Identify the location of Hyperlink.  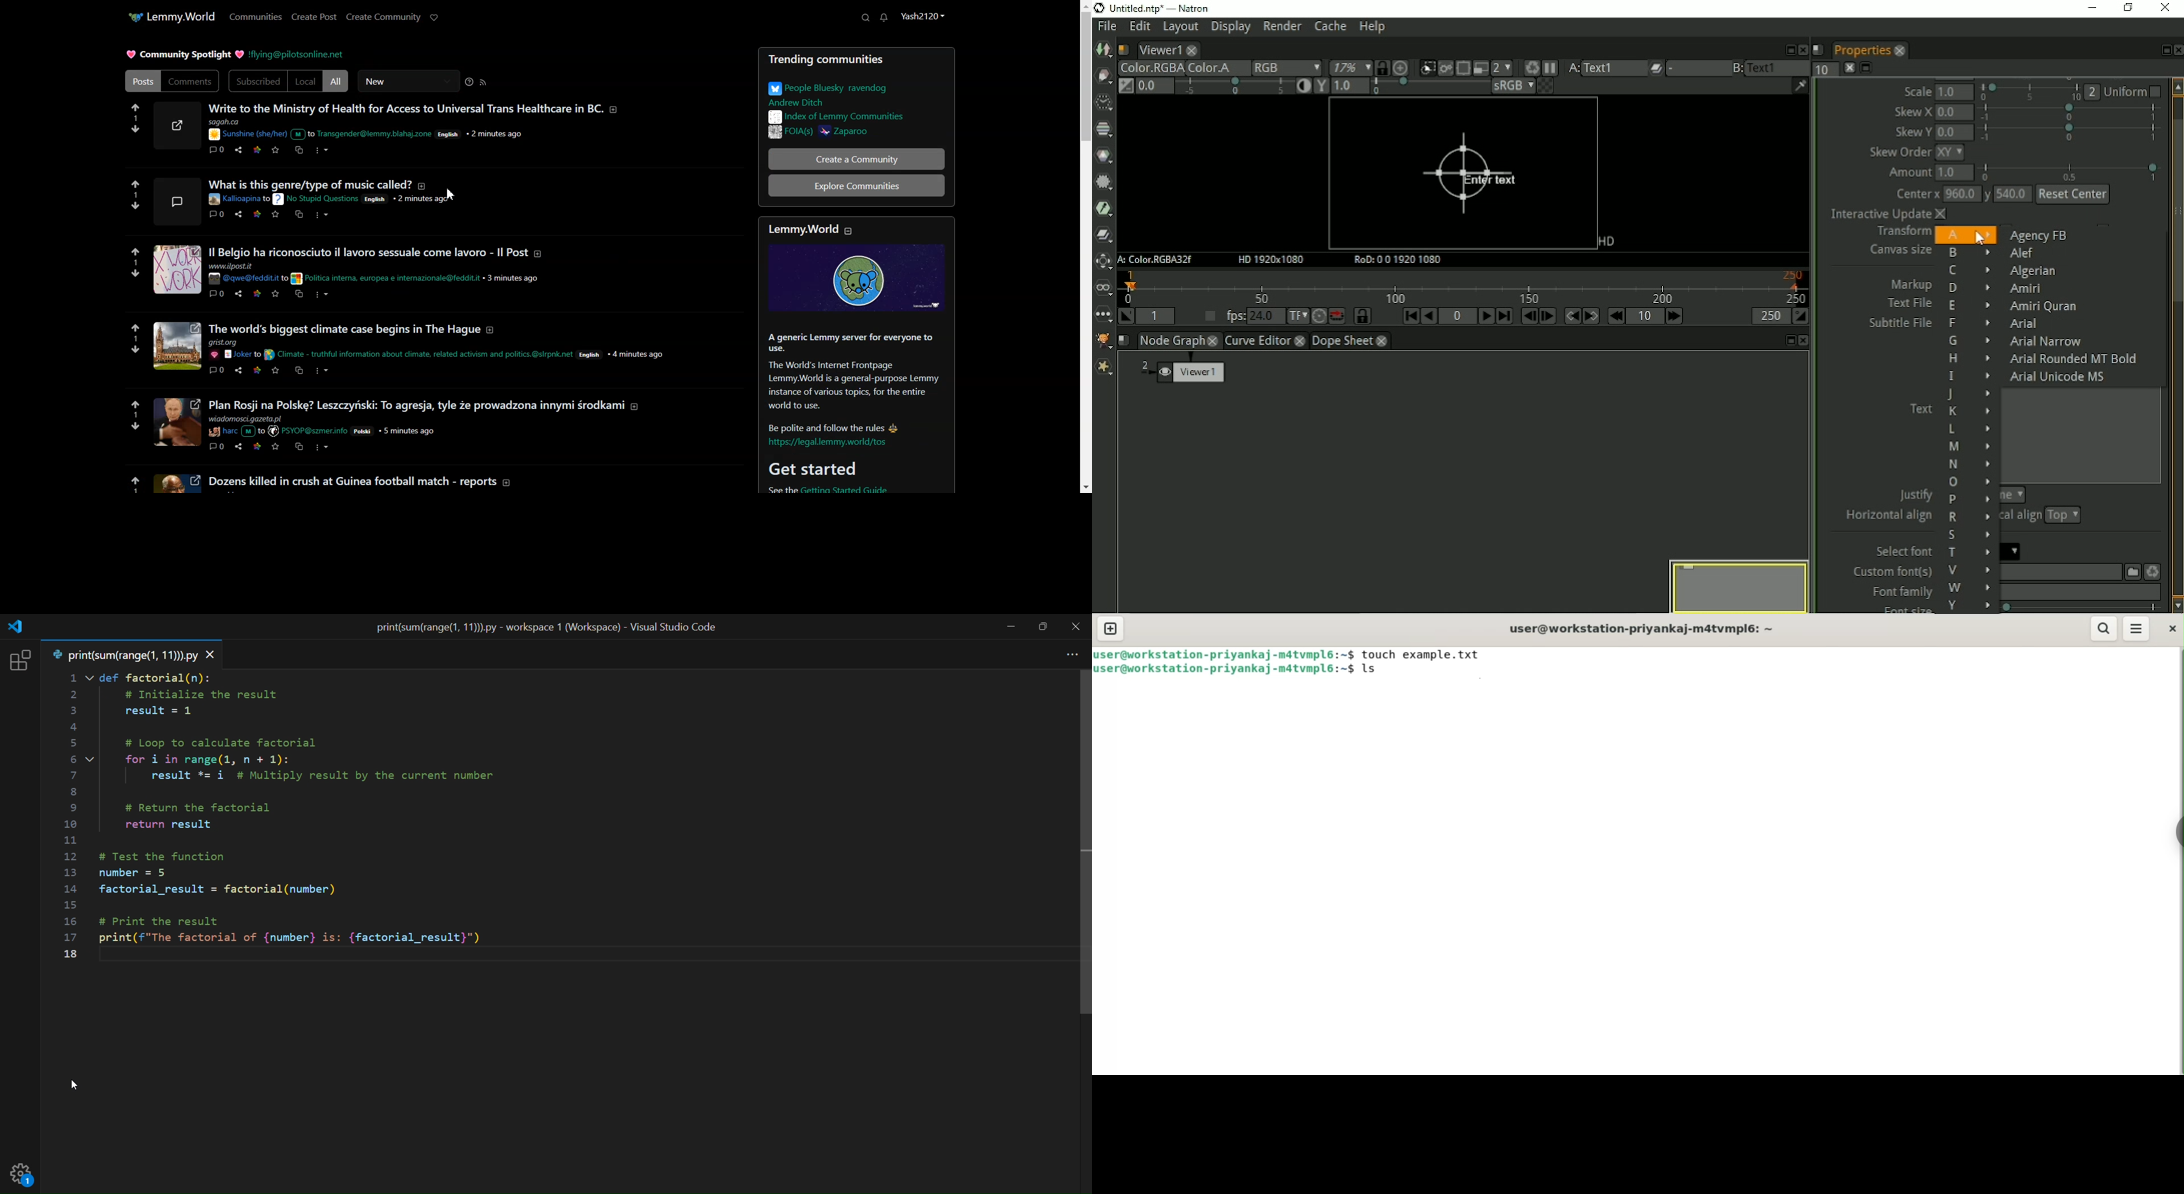
(231, 134).